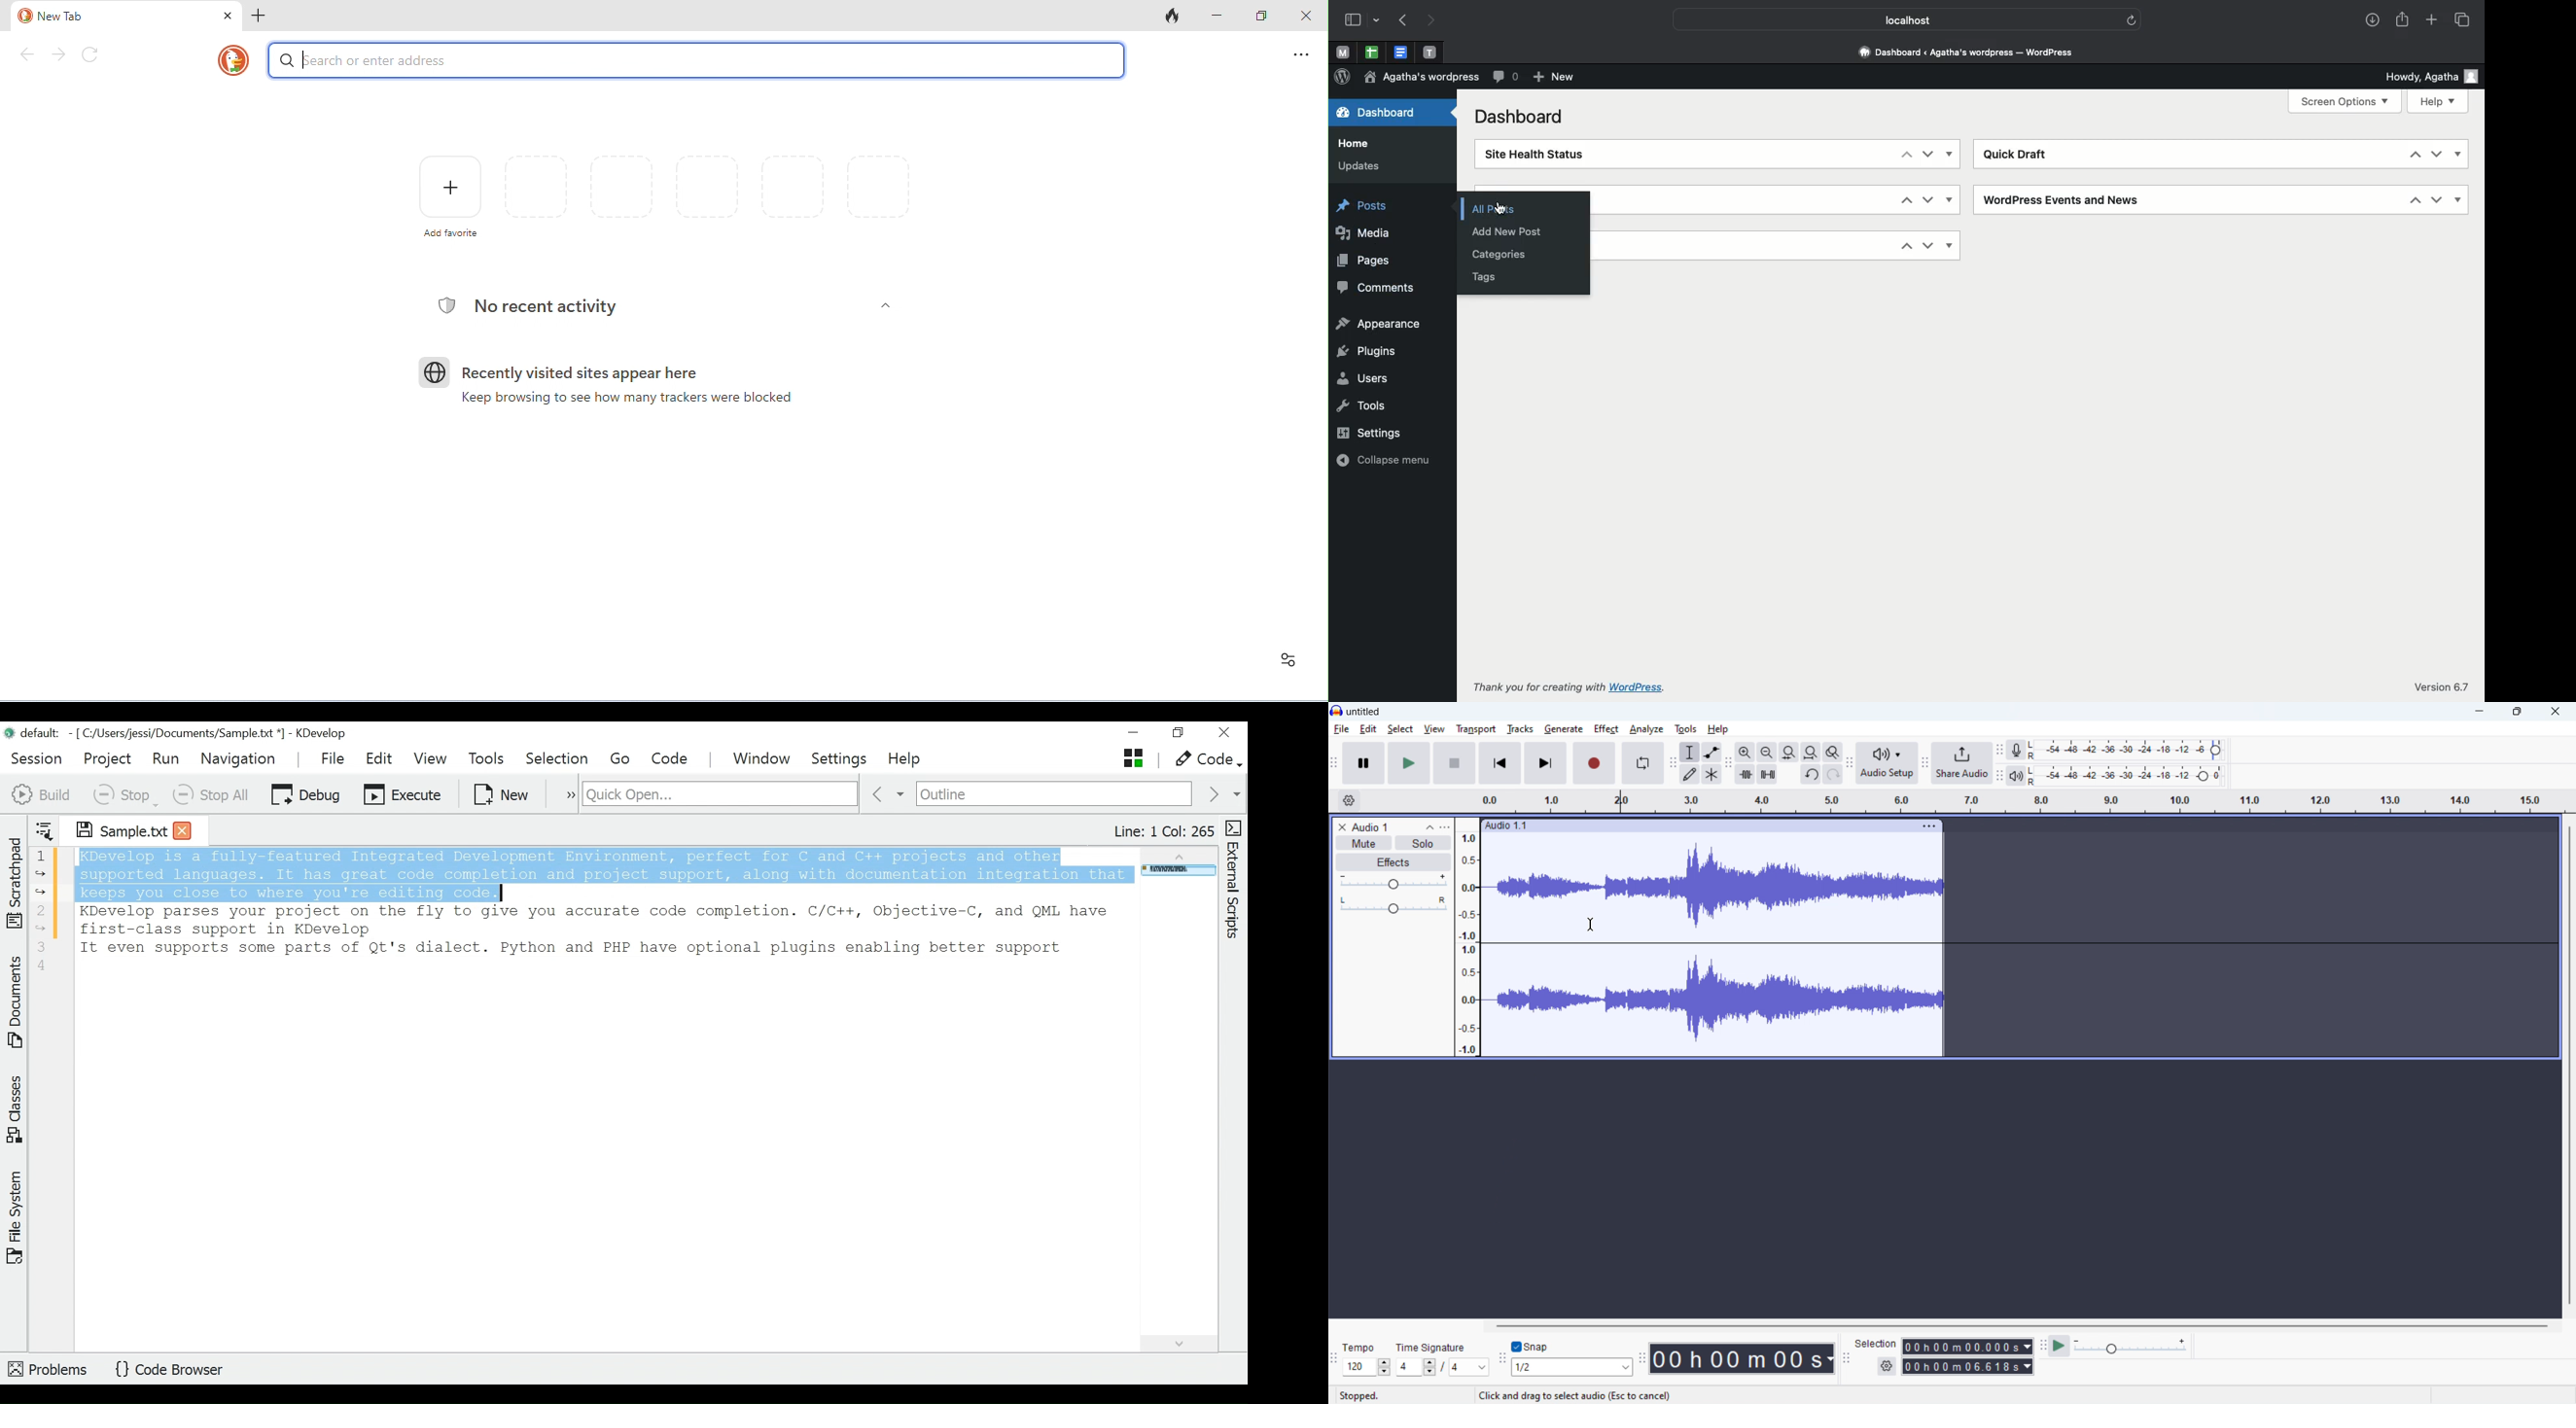 The width and height of the screenshot is (2576, 1428). What do you see at coordinates (2479, 712) in the screenshot?
I see `minimize` at bounding box center [2479, 712].